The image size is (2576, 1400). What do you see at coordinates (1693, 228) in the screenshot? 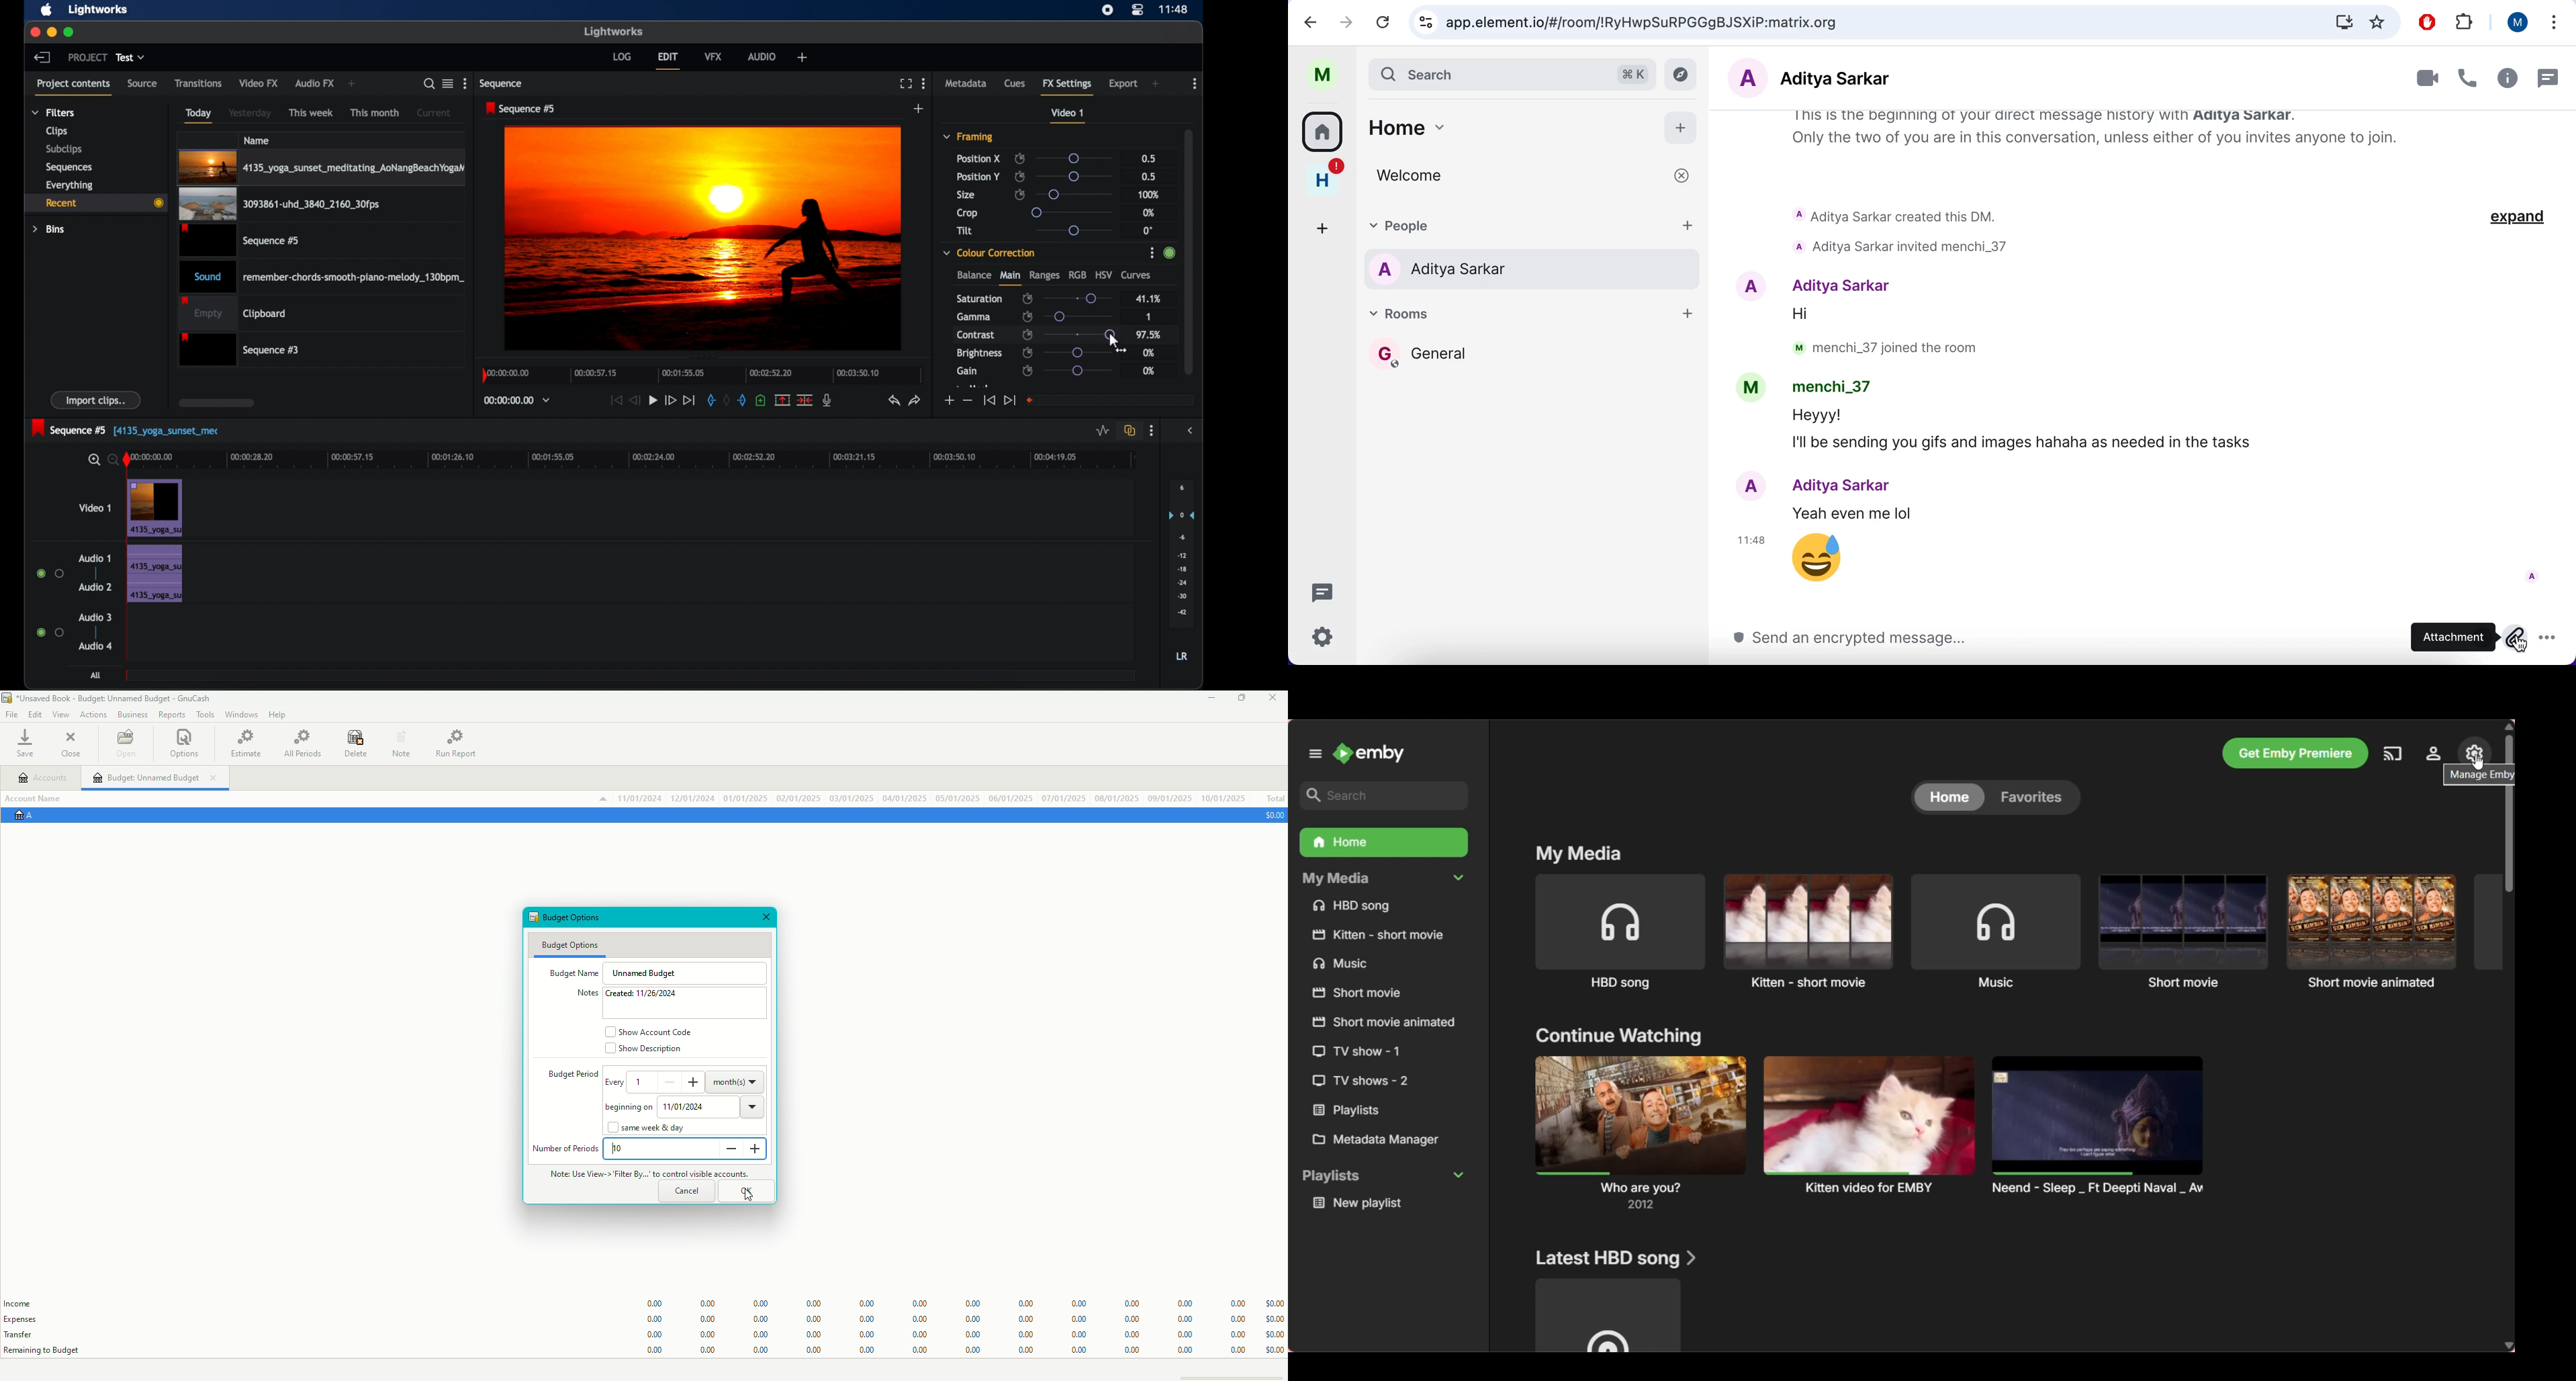
I see `add people` at bounding box center [1693, 228].